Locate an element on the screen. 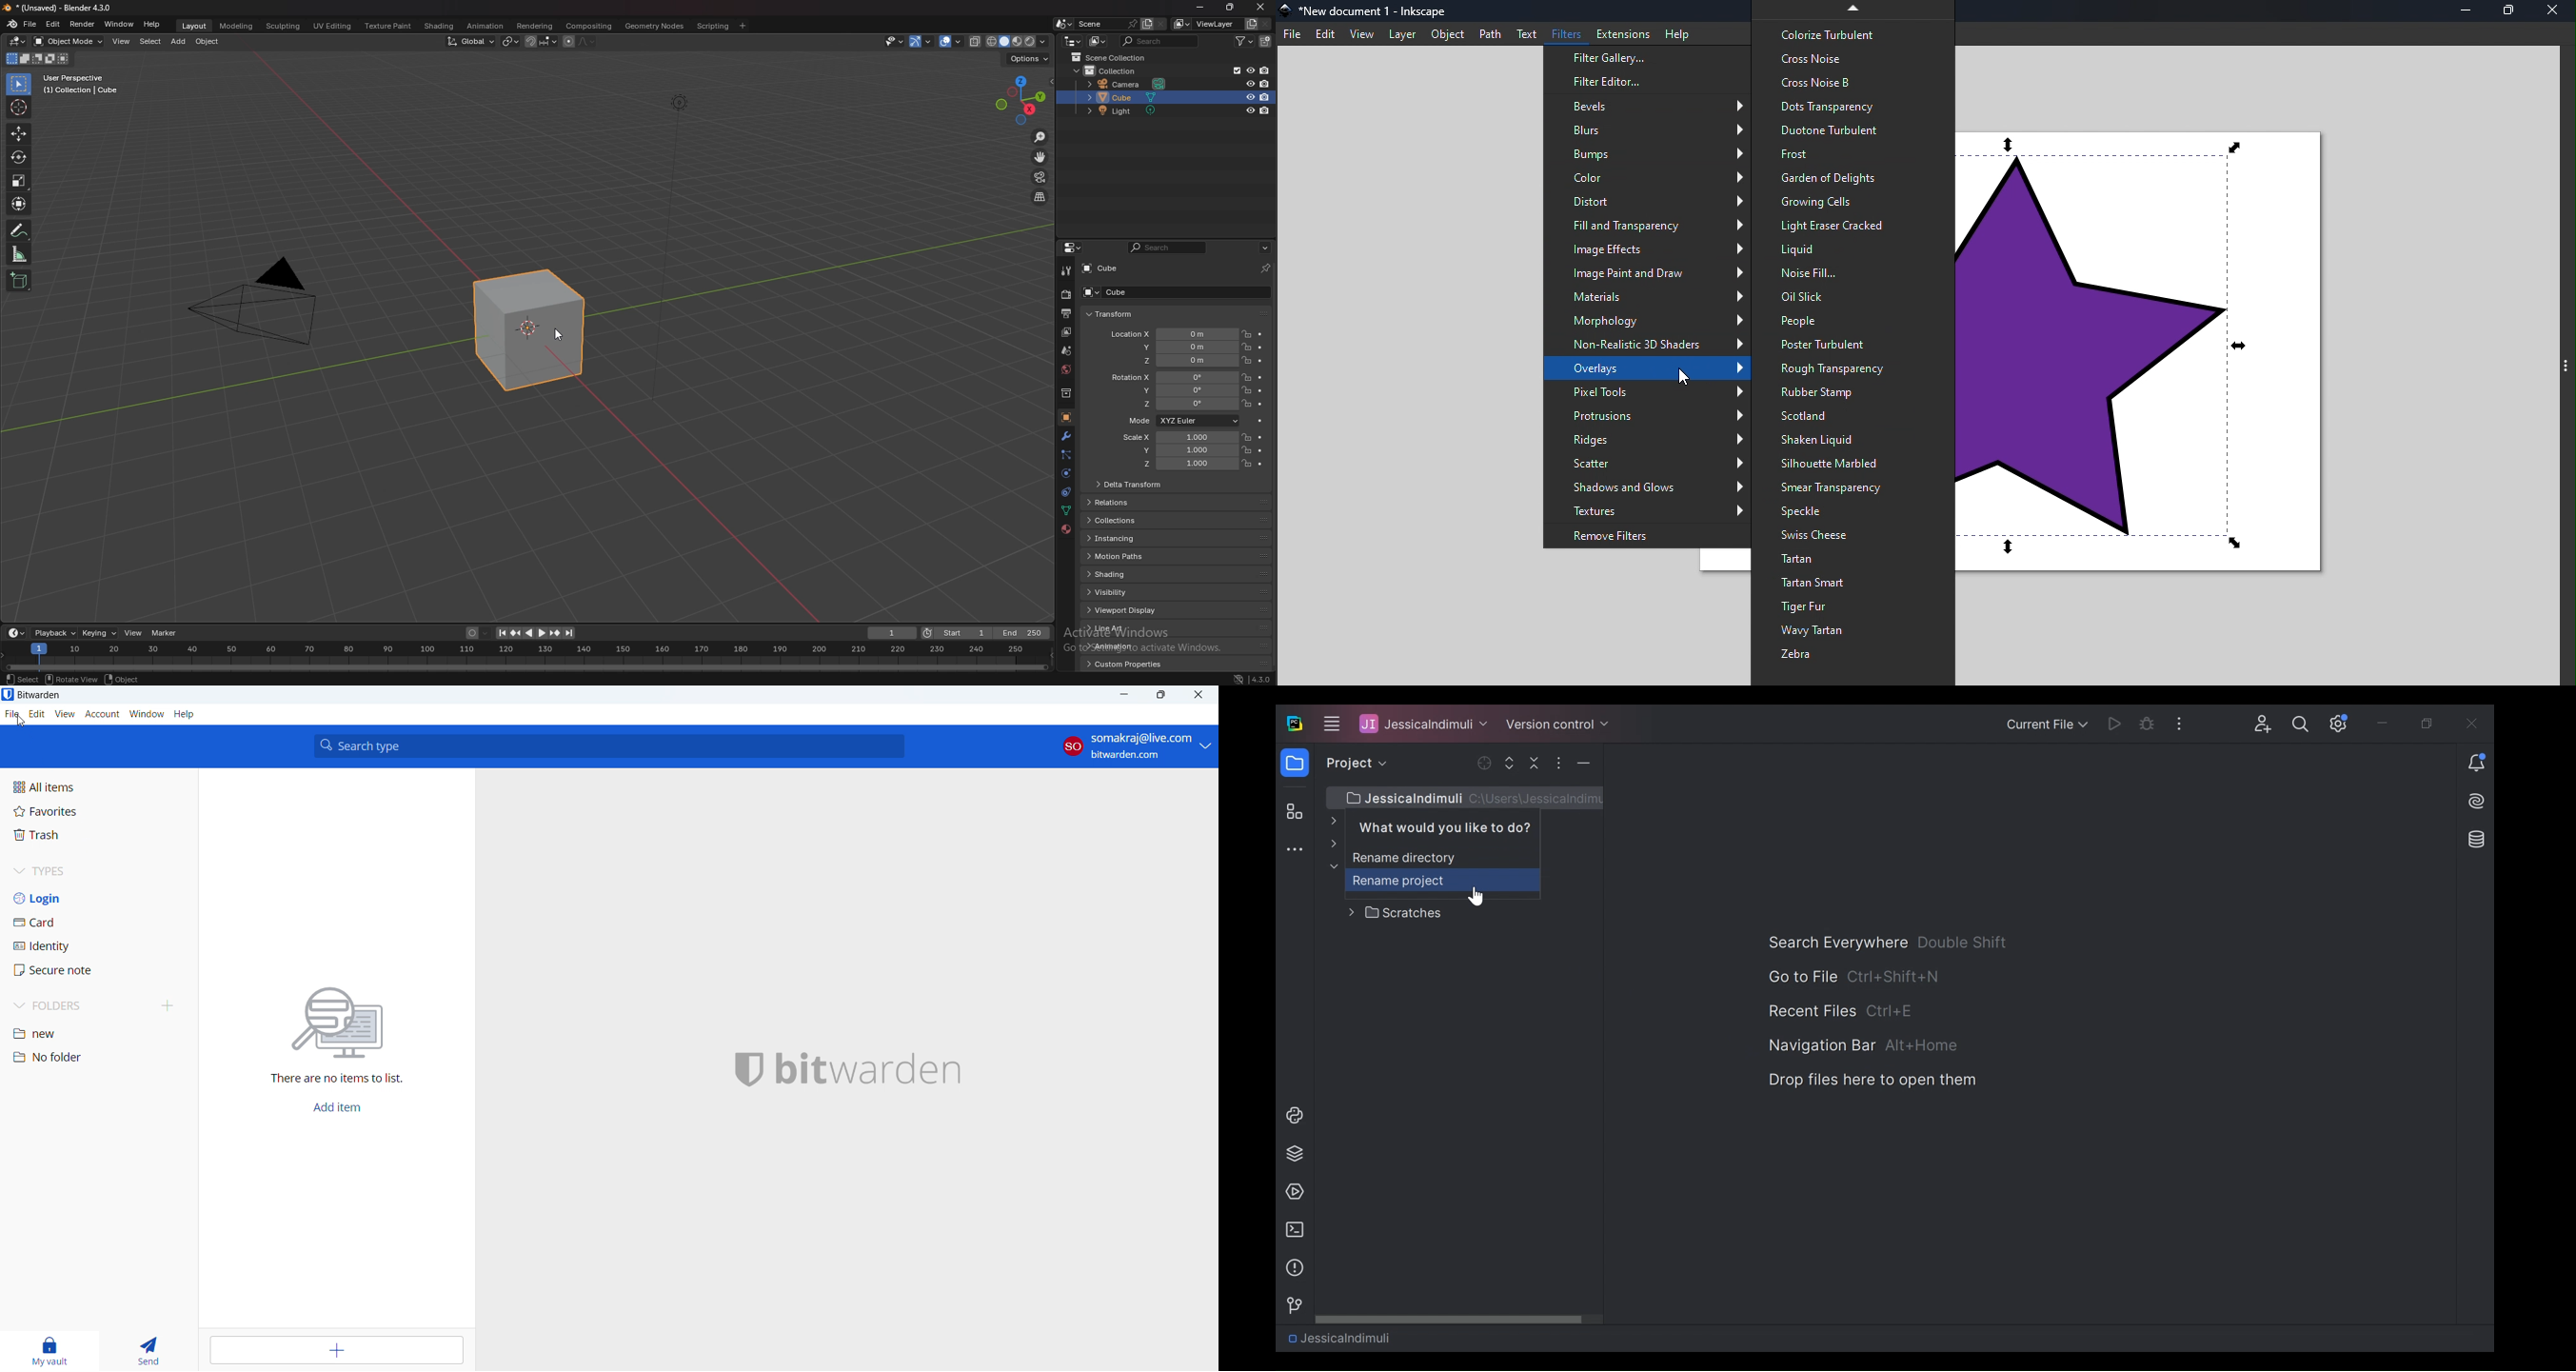  account is located at coordinates (102, 715).